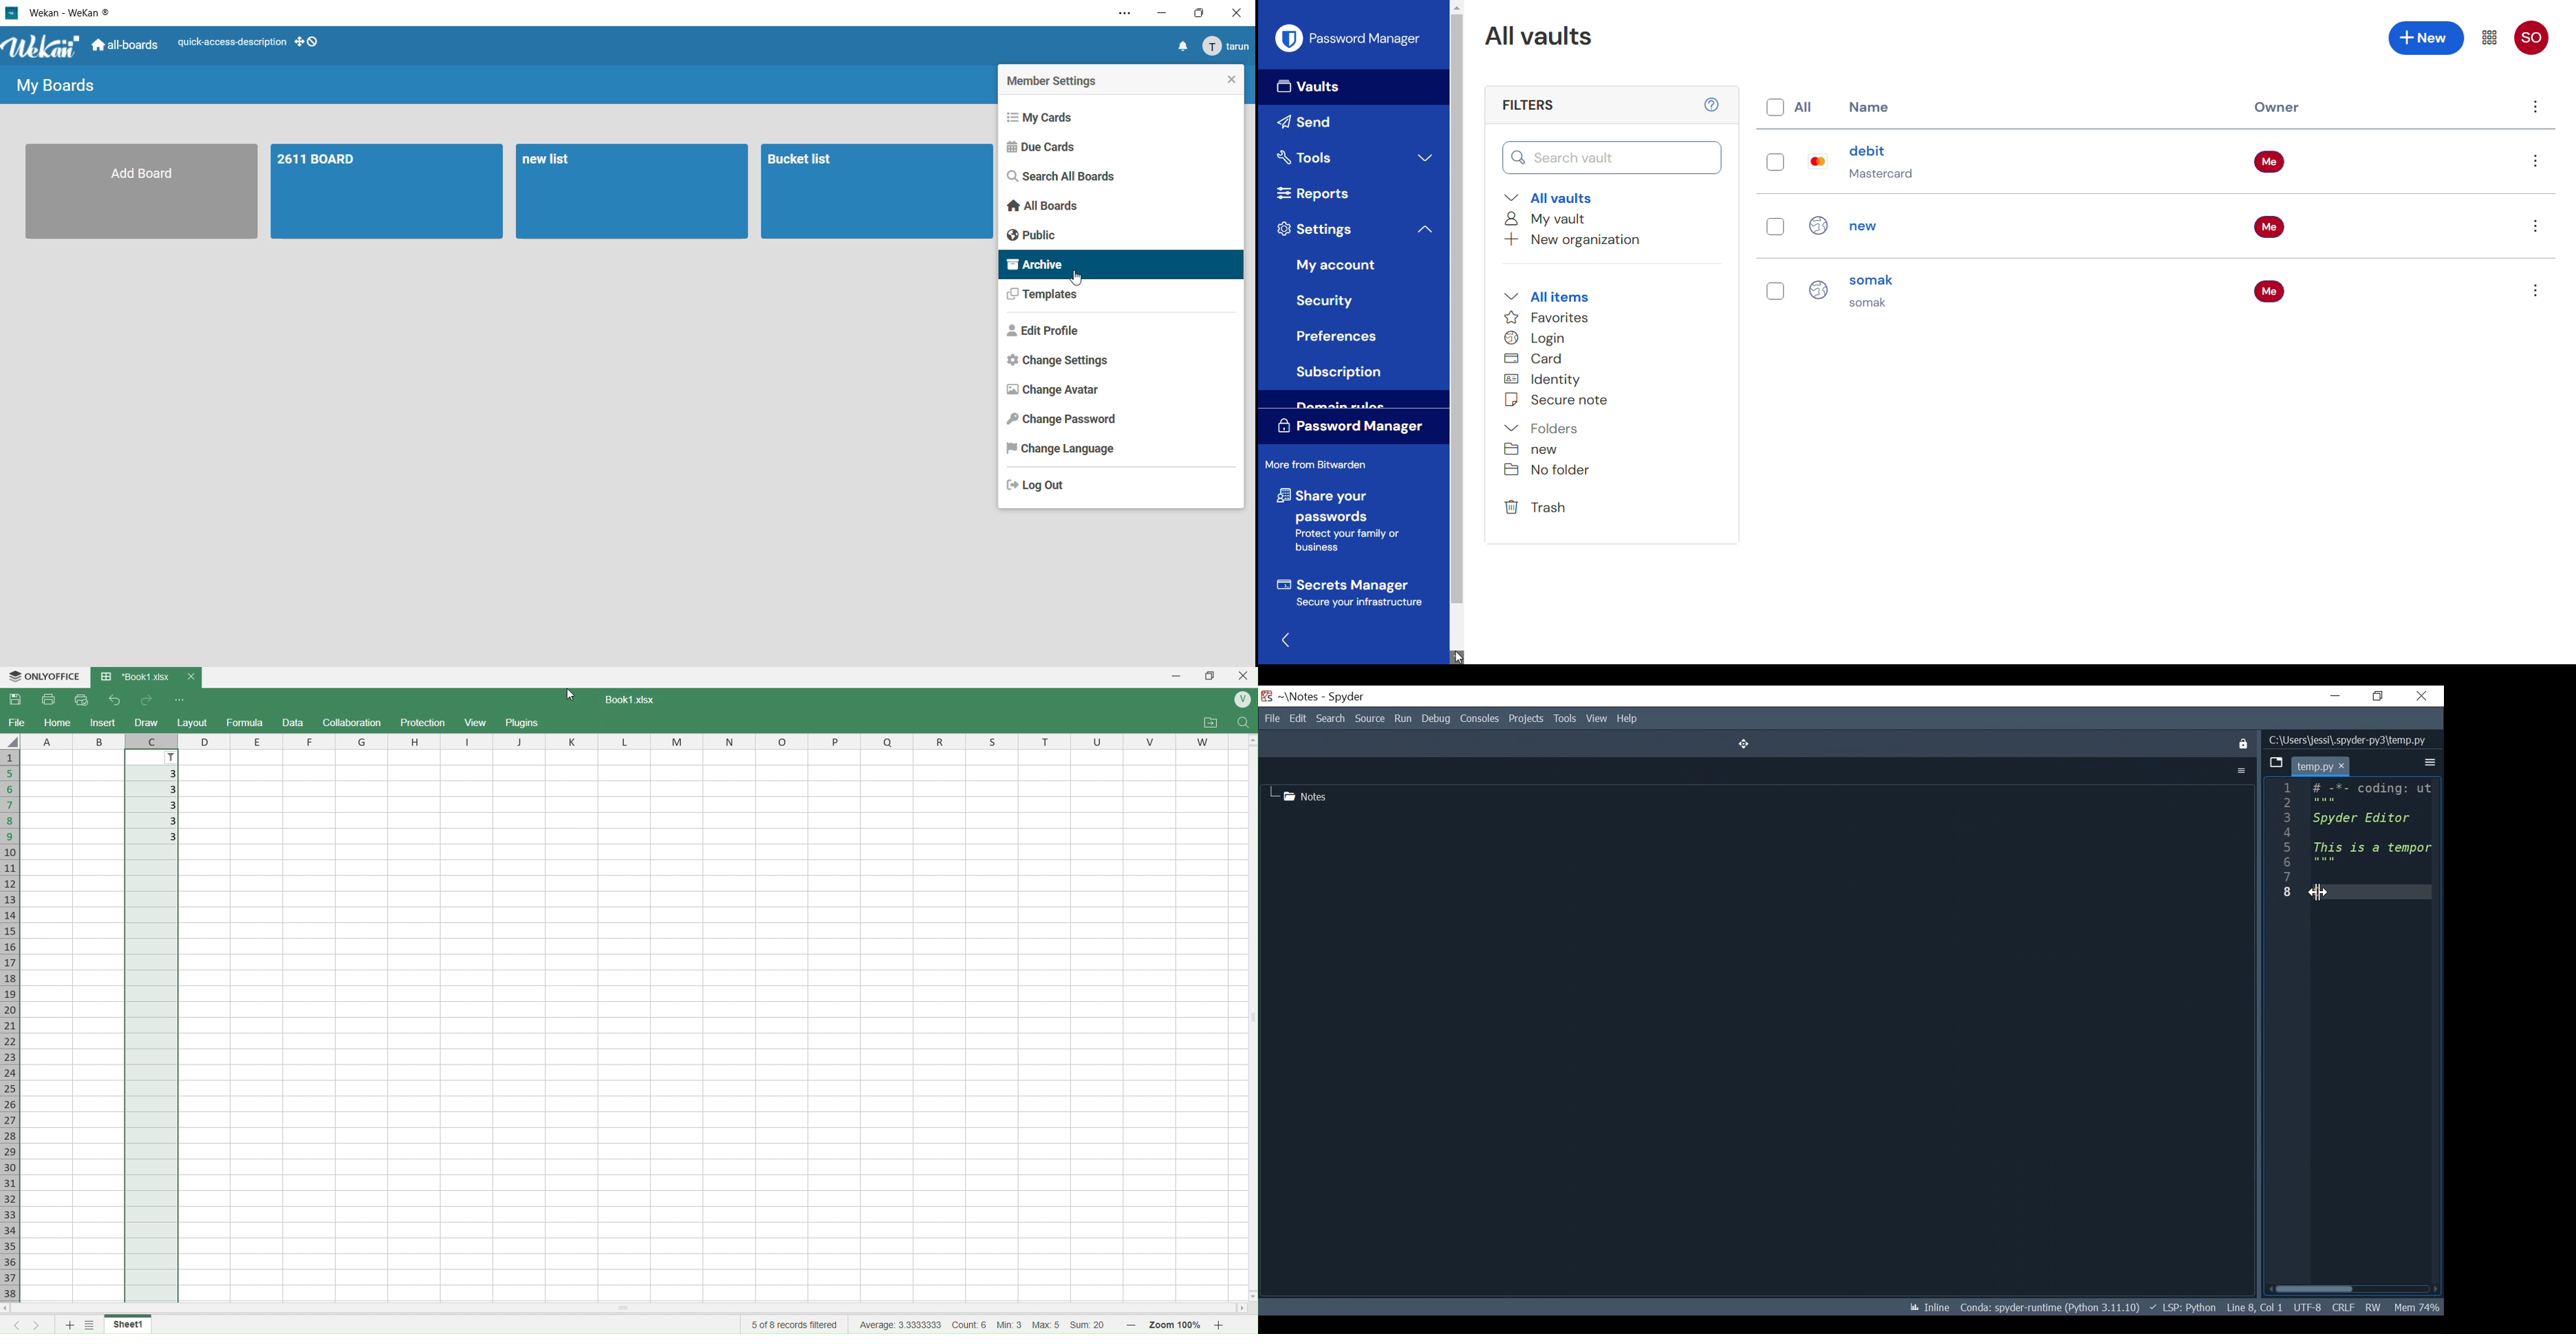 The height and width of the screenshot is (1344, 2576). Describe the element at coordinates (1332, 157) in the screenshot. I see `Tools ` at that location.